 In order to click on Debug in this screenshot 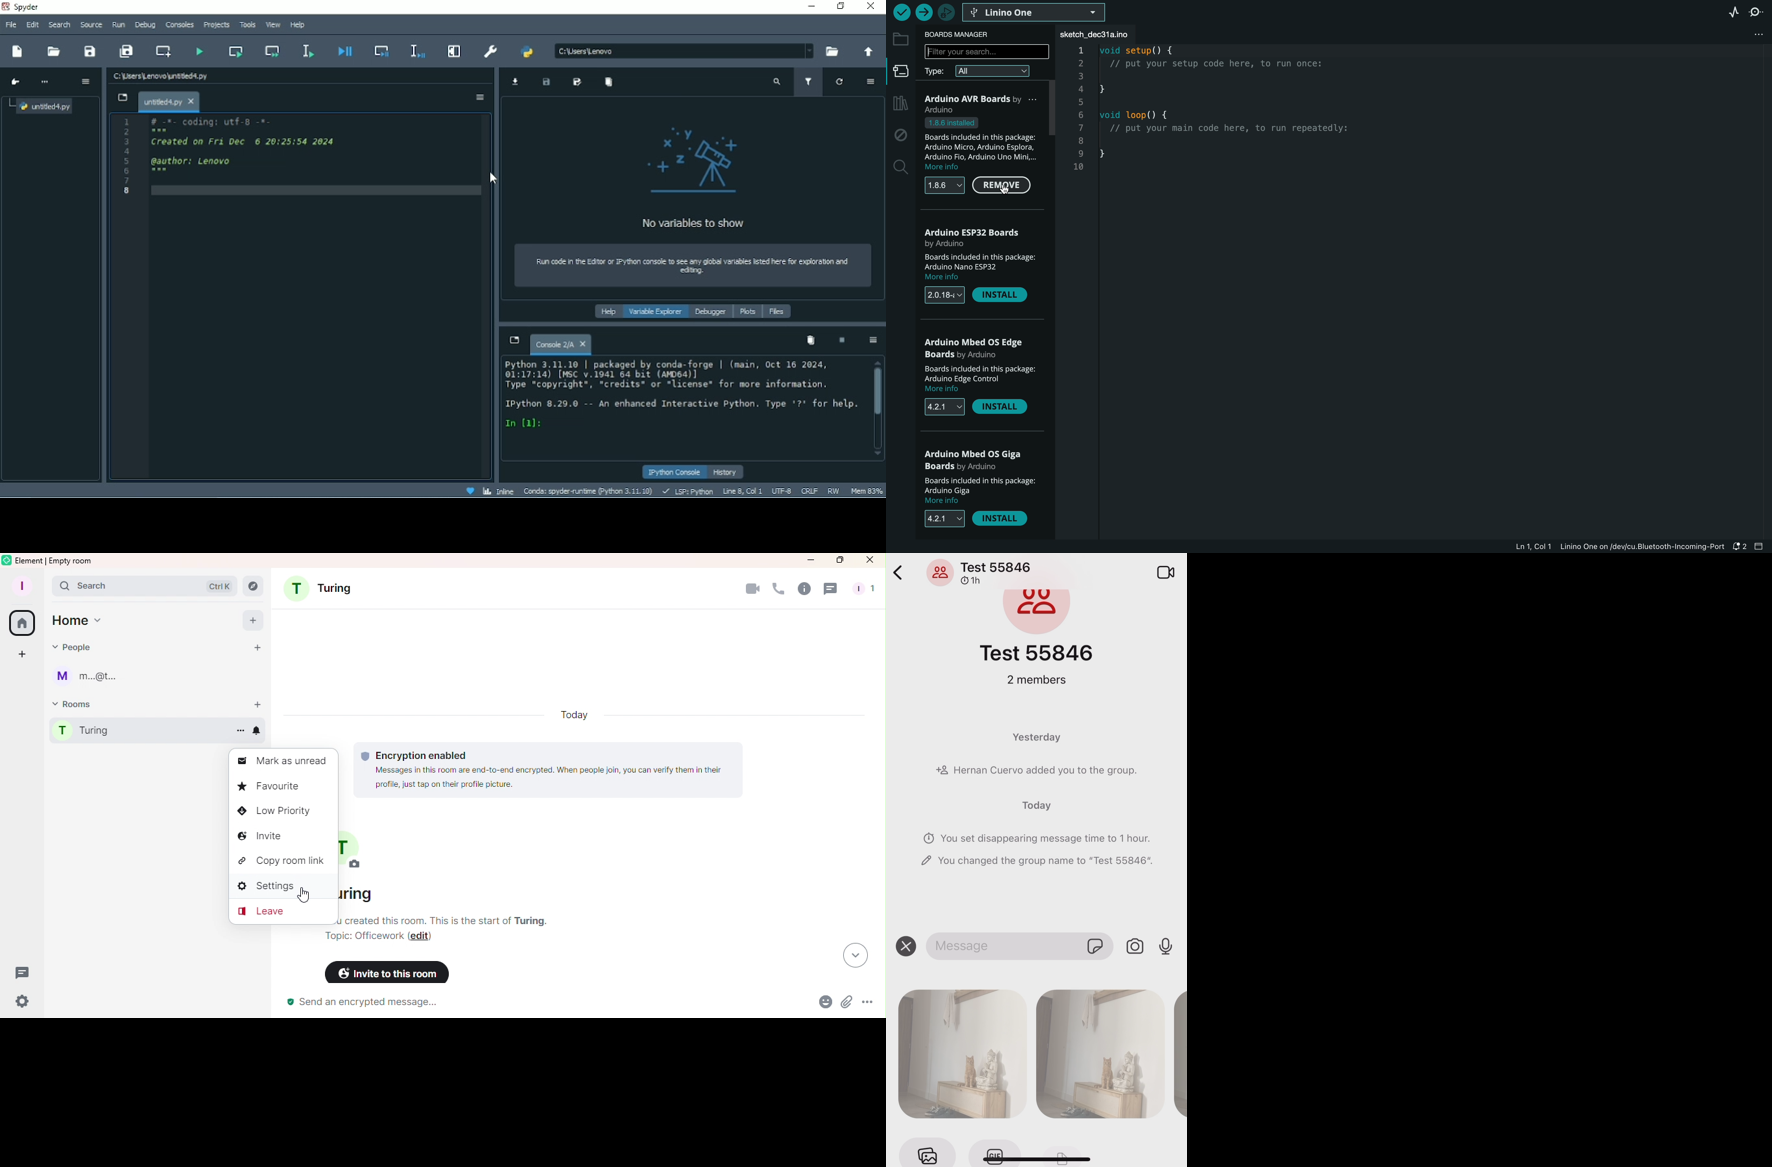, I will do `click(145, 25)`.